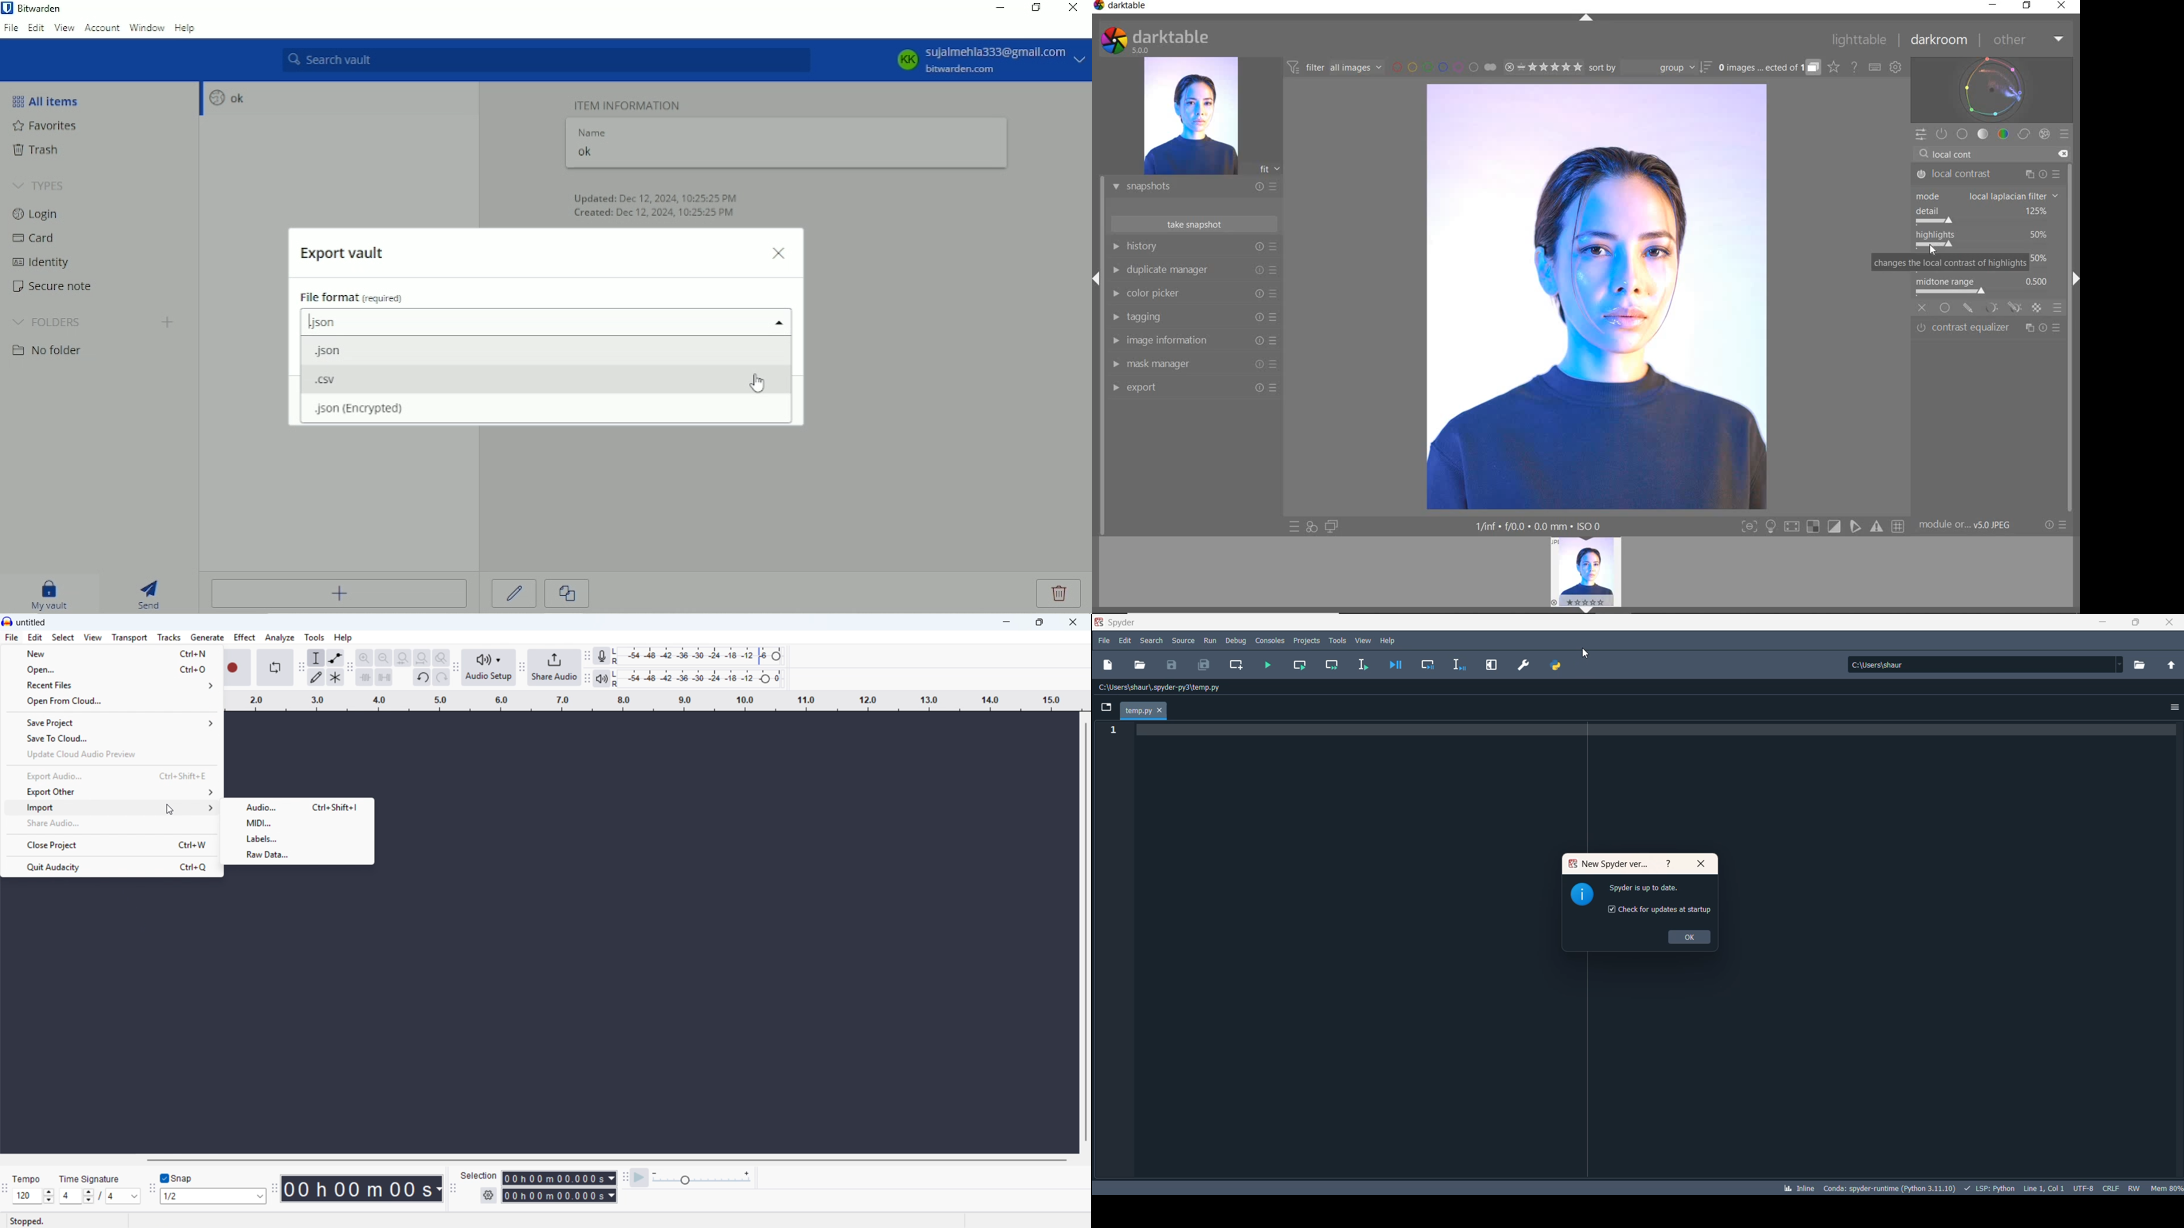 The image size is (2184, 1232). I want to click on FILTER BY IMAGE COLOR LABEL, so click(1444, 66).